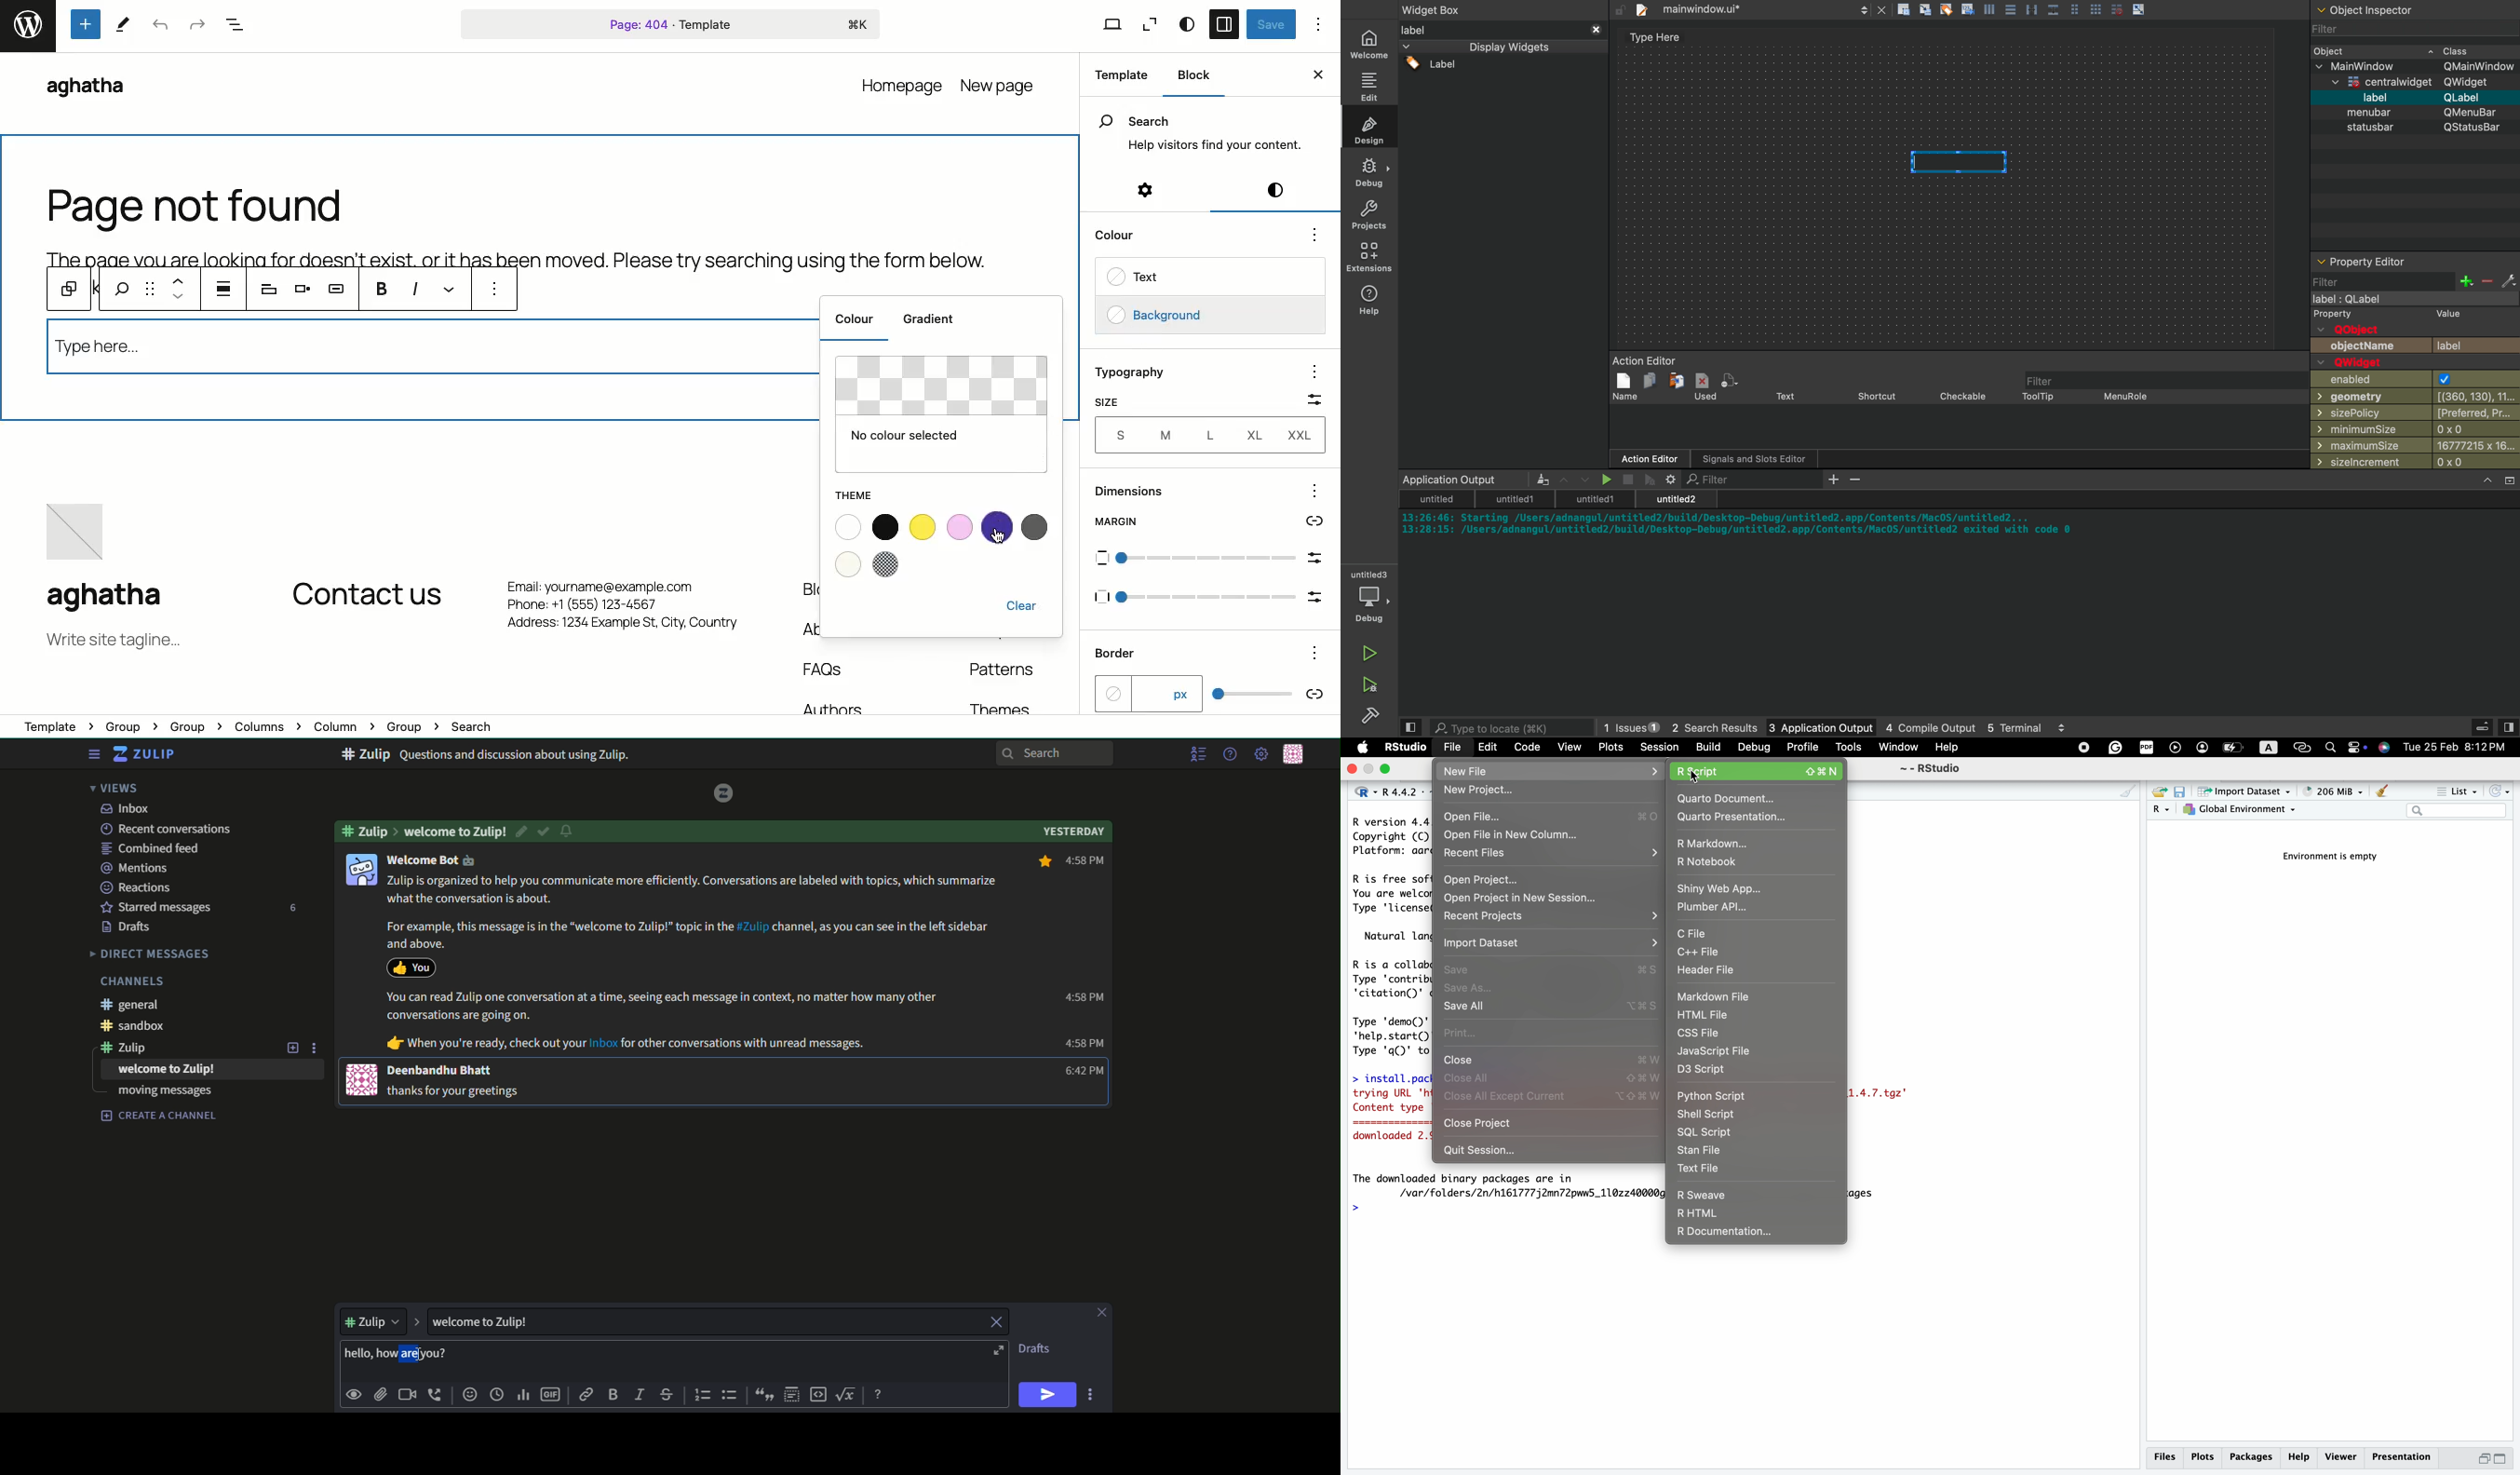  What do you see at coordinates (1803, 748) in the screenshot?
I see `profile` at bounding box center [1803, 748].